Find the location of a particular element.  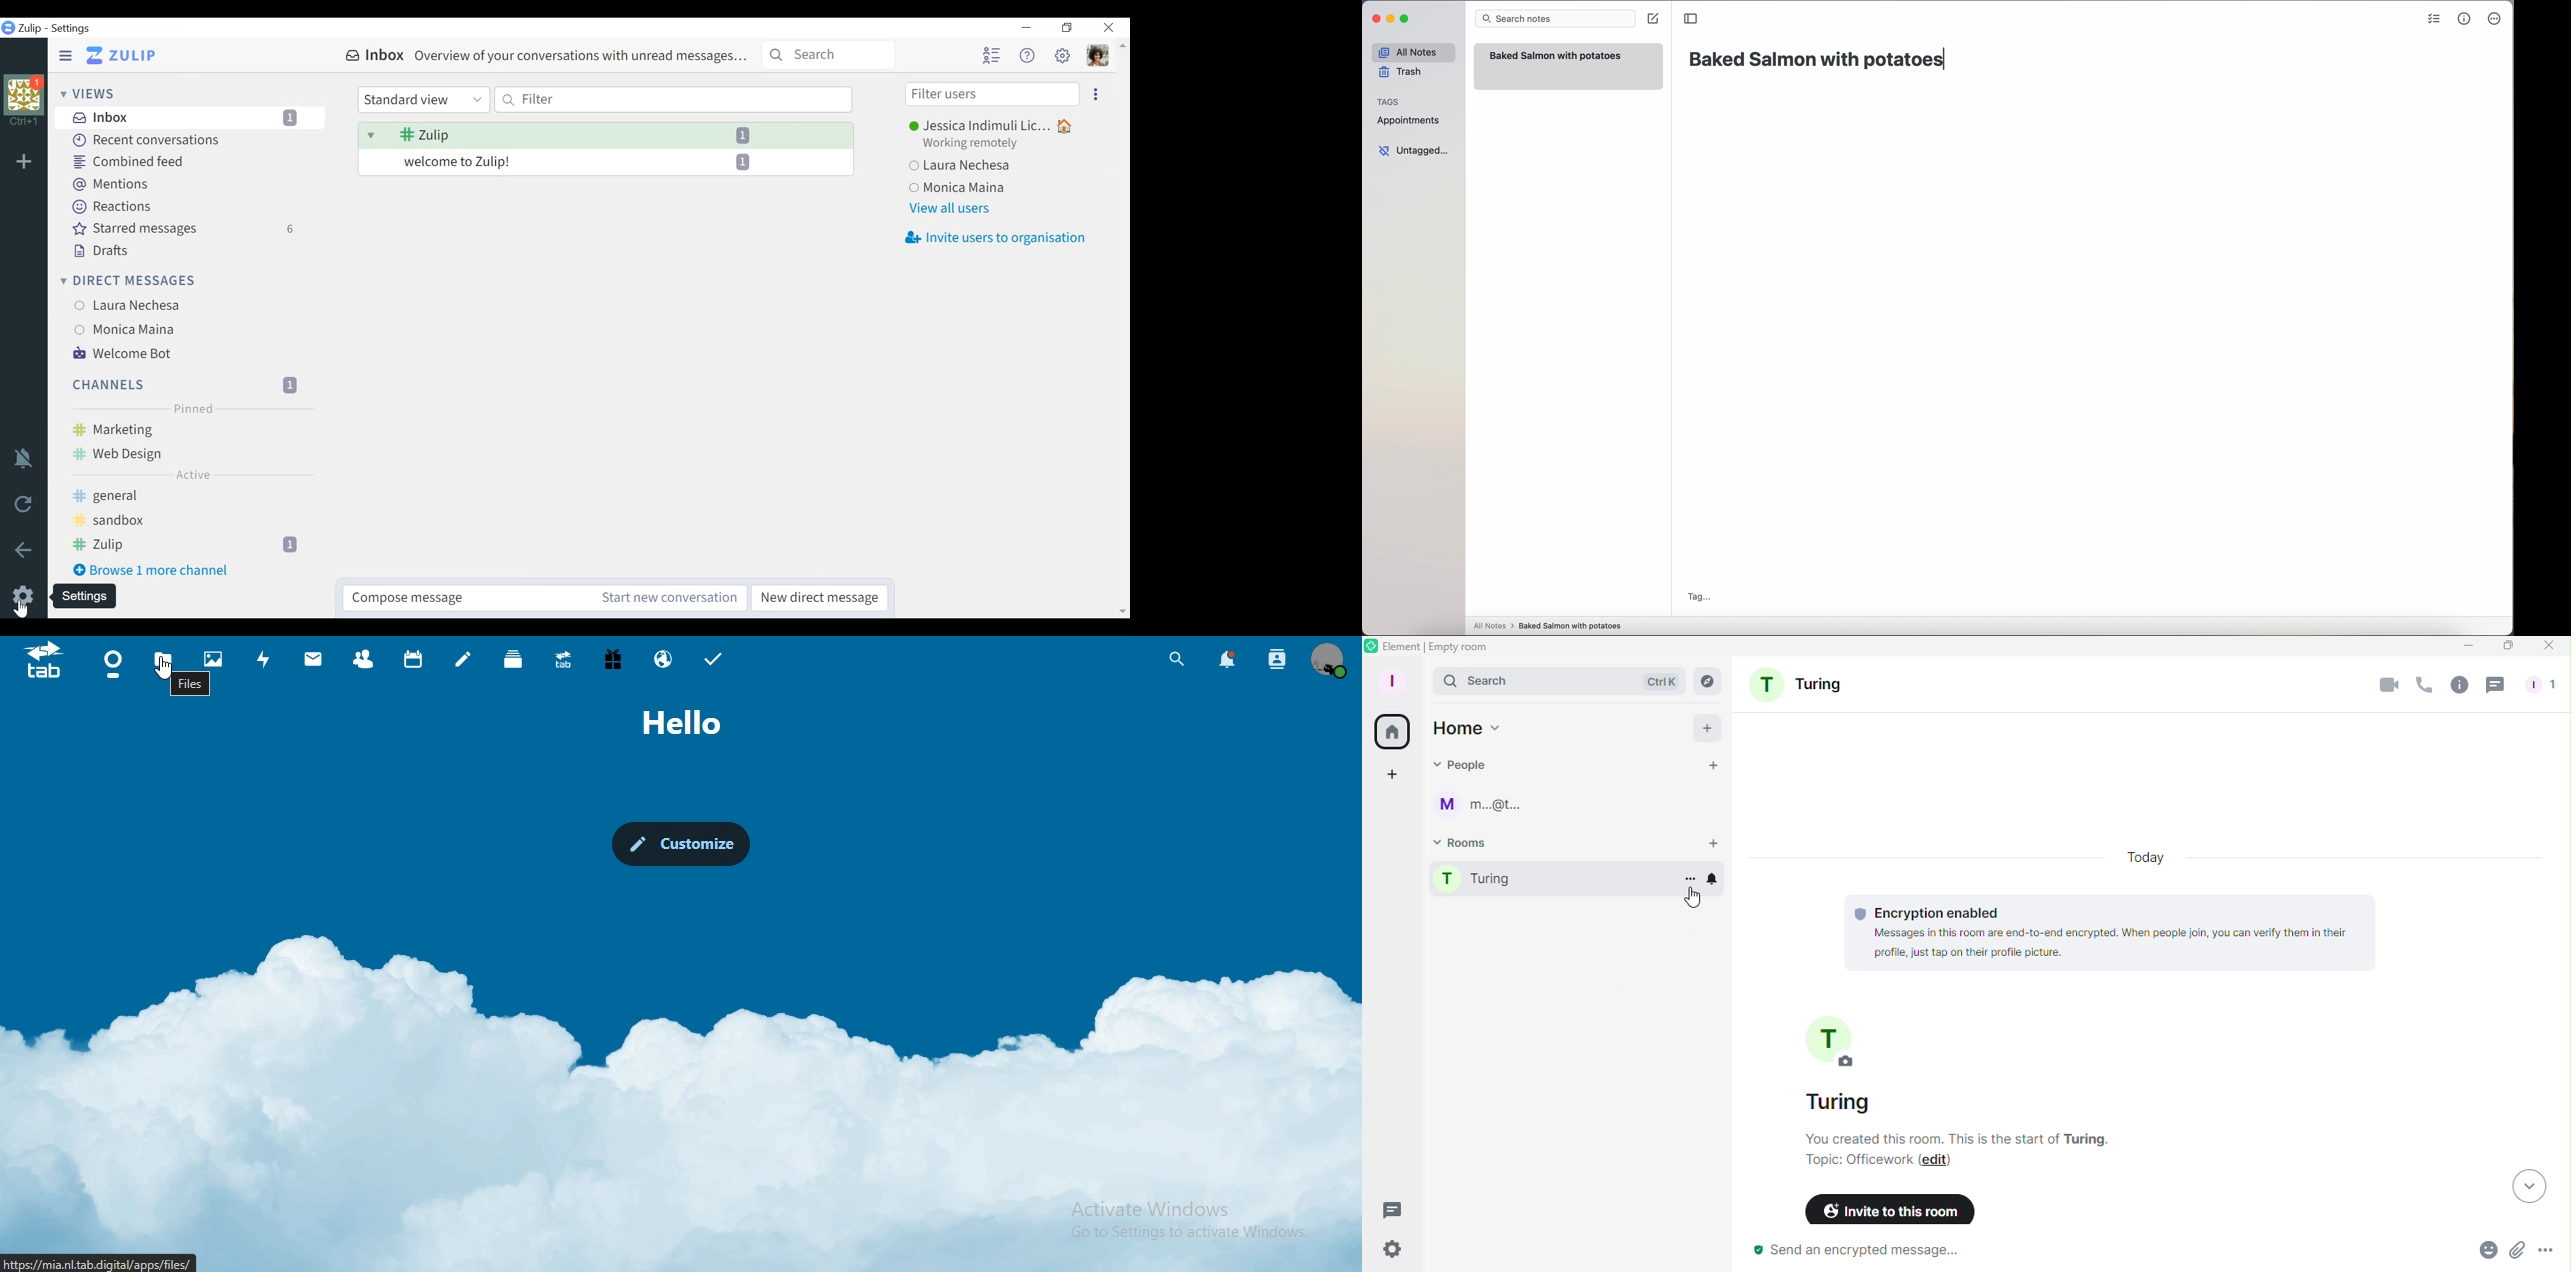

Add is located at coordinates (1710, 727).